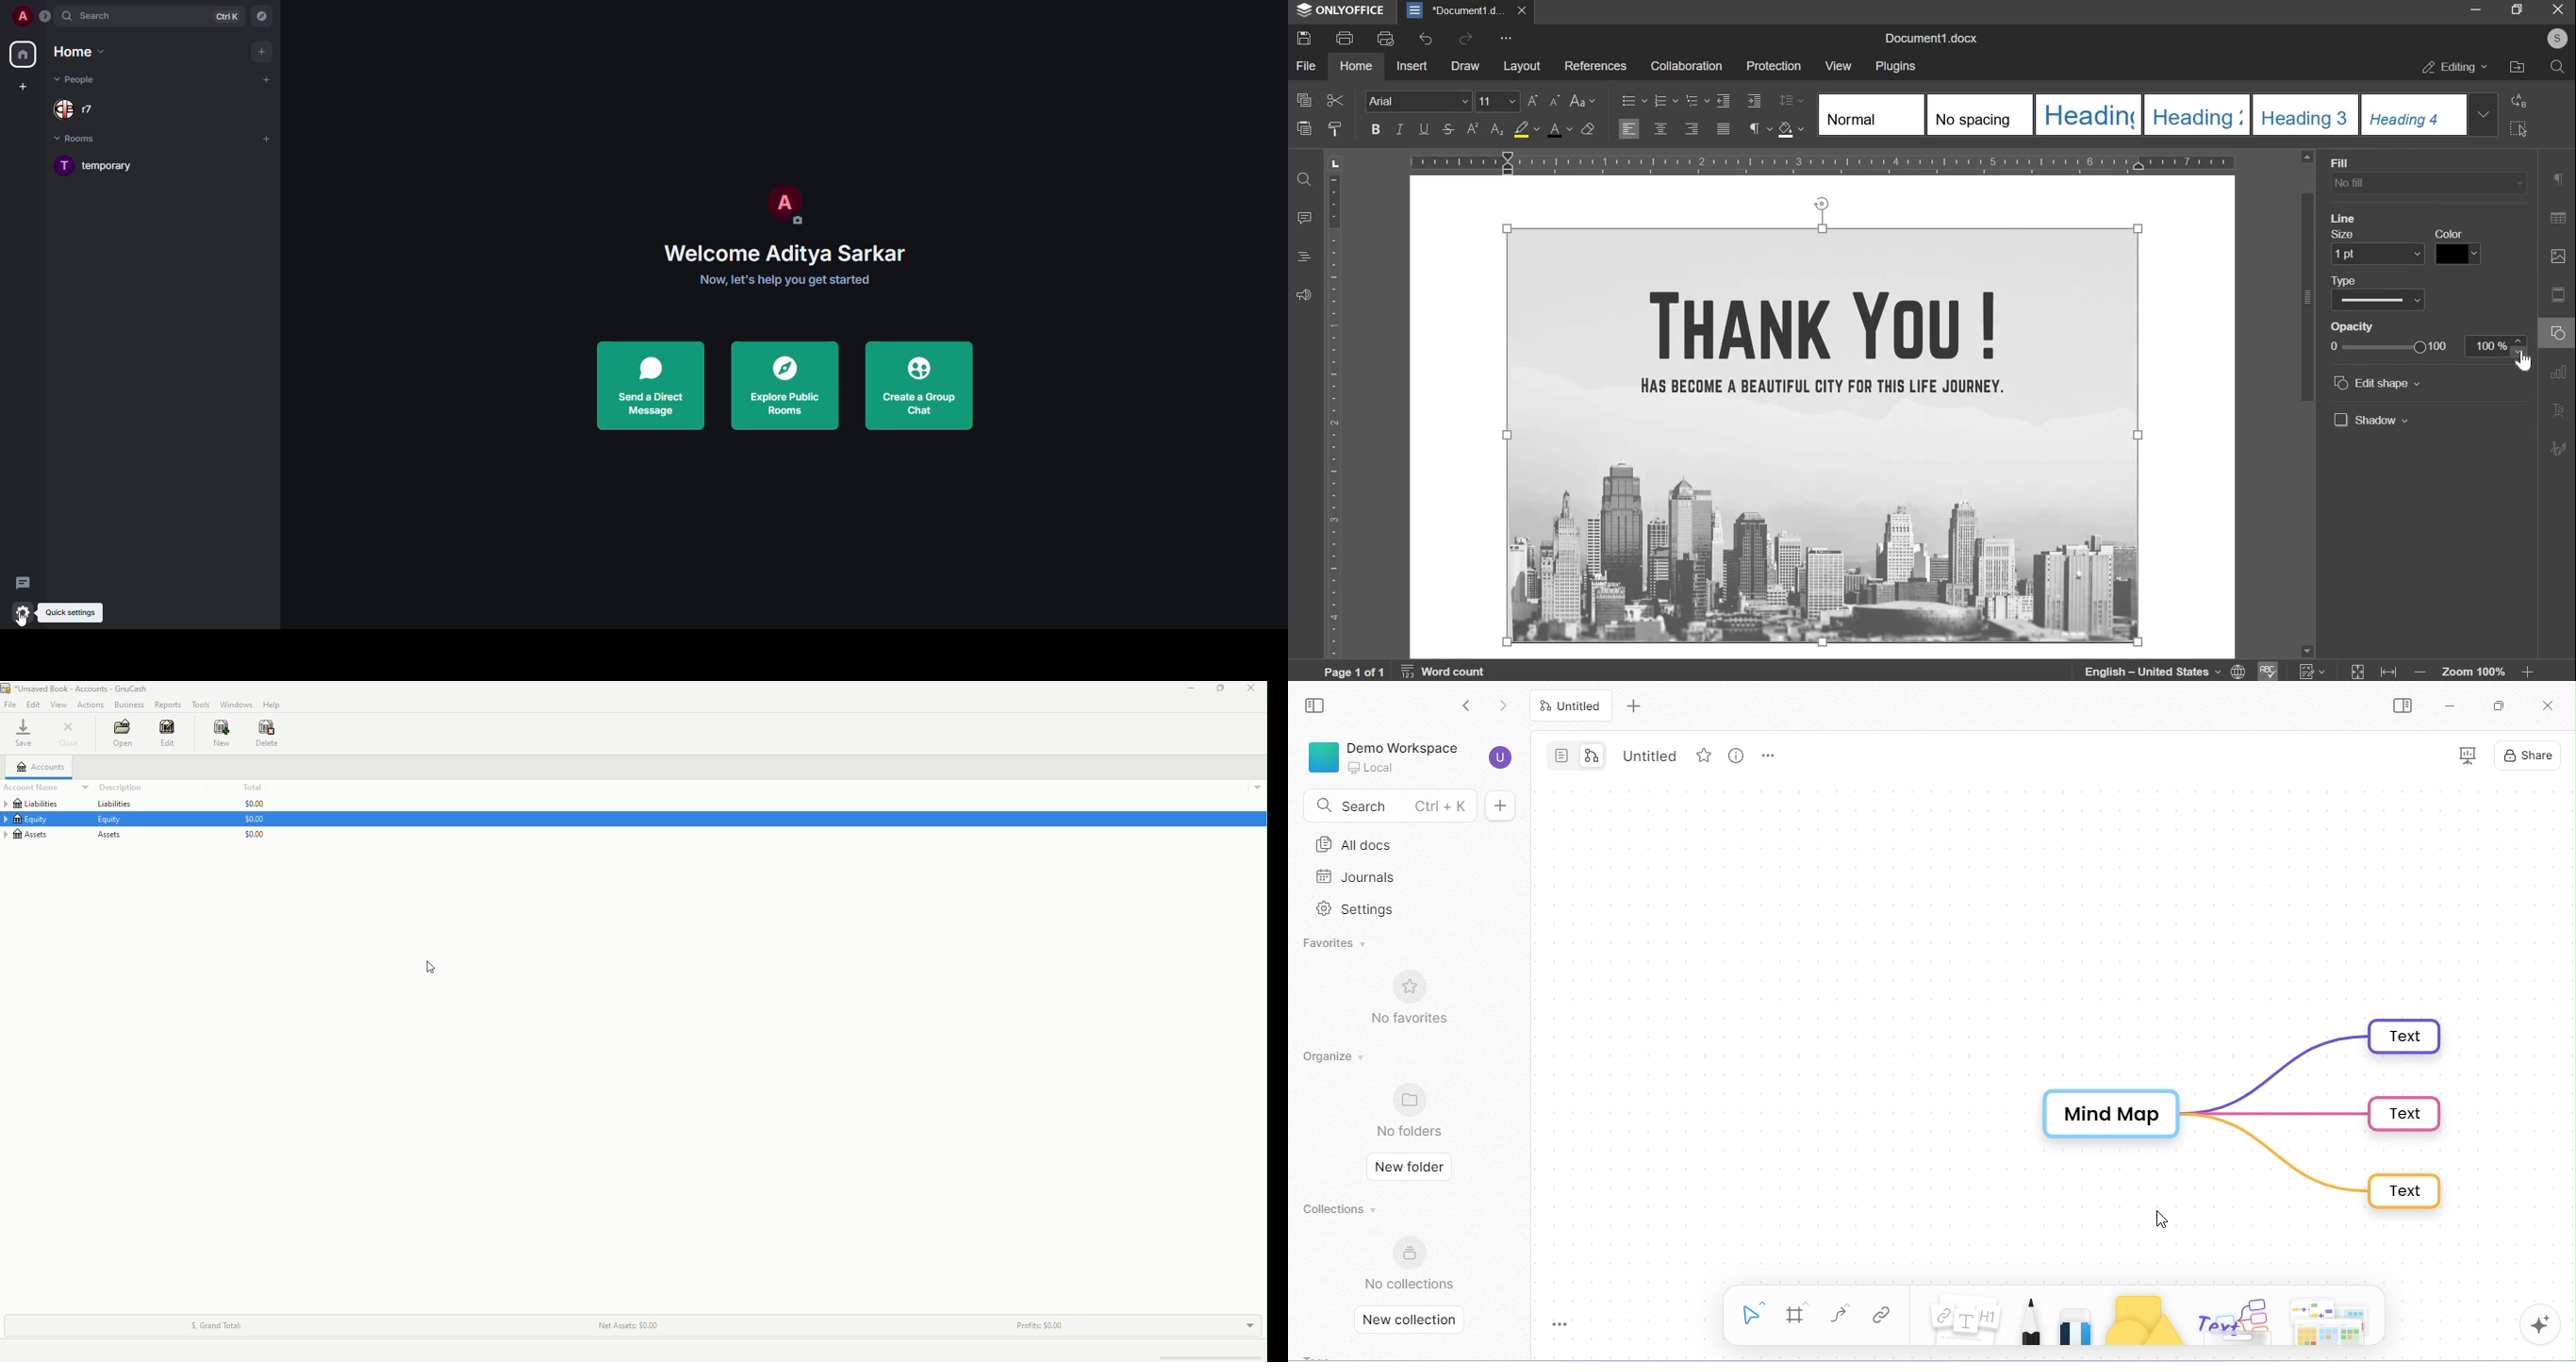  Describe the element at coordinates (1498, 129) in the screenshot. I see `subscript` at that location.